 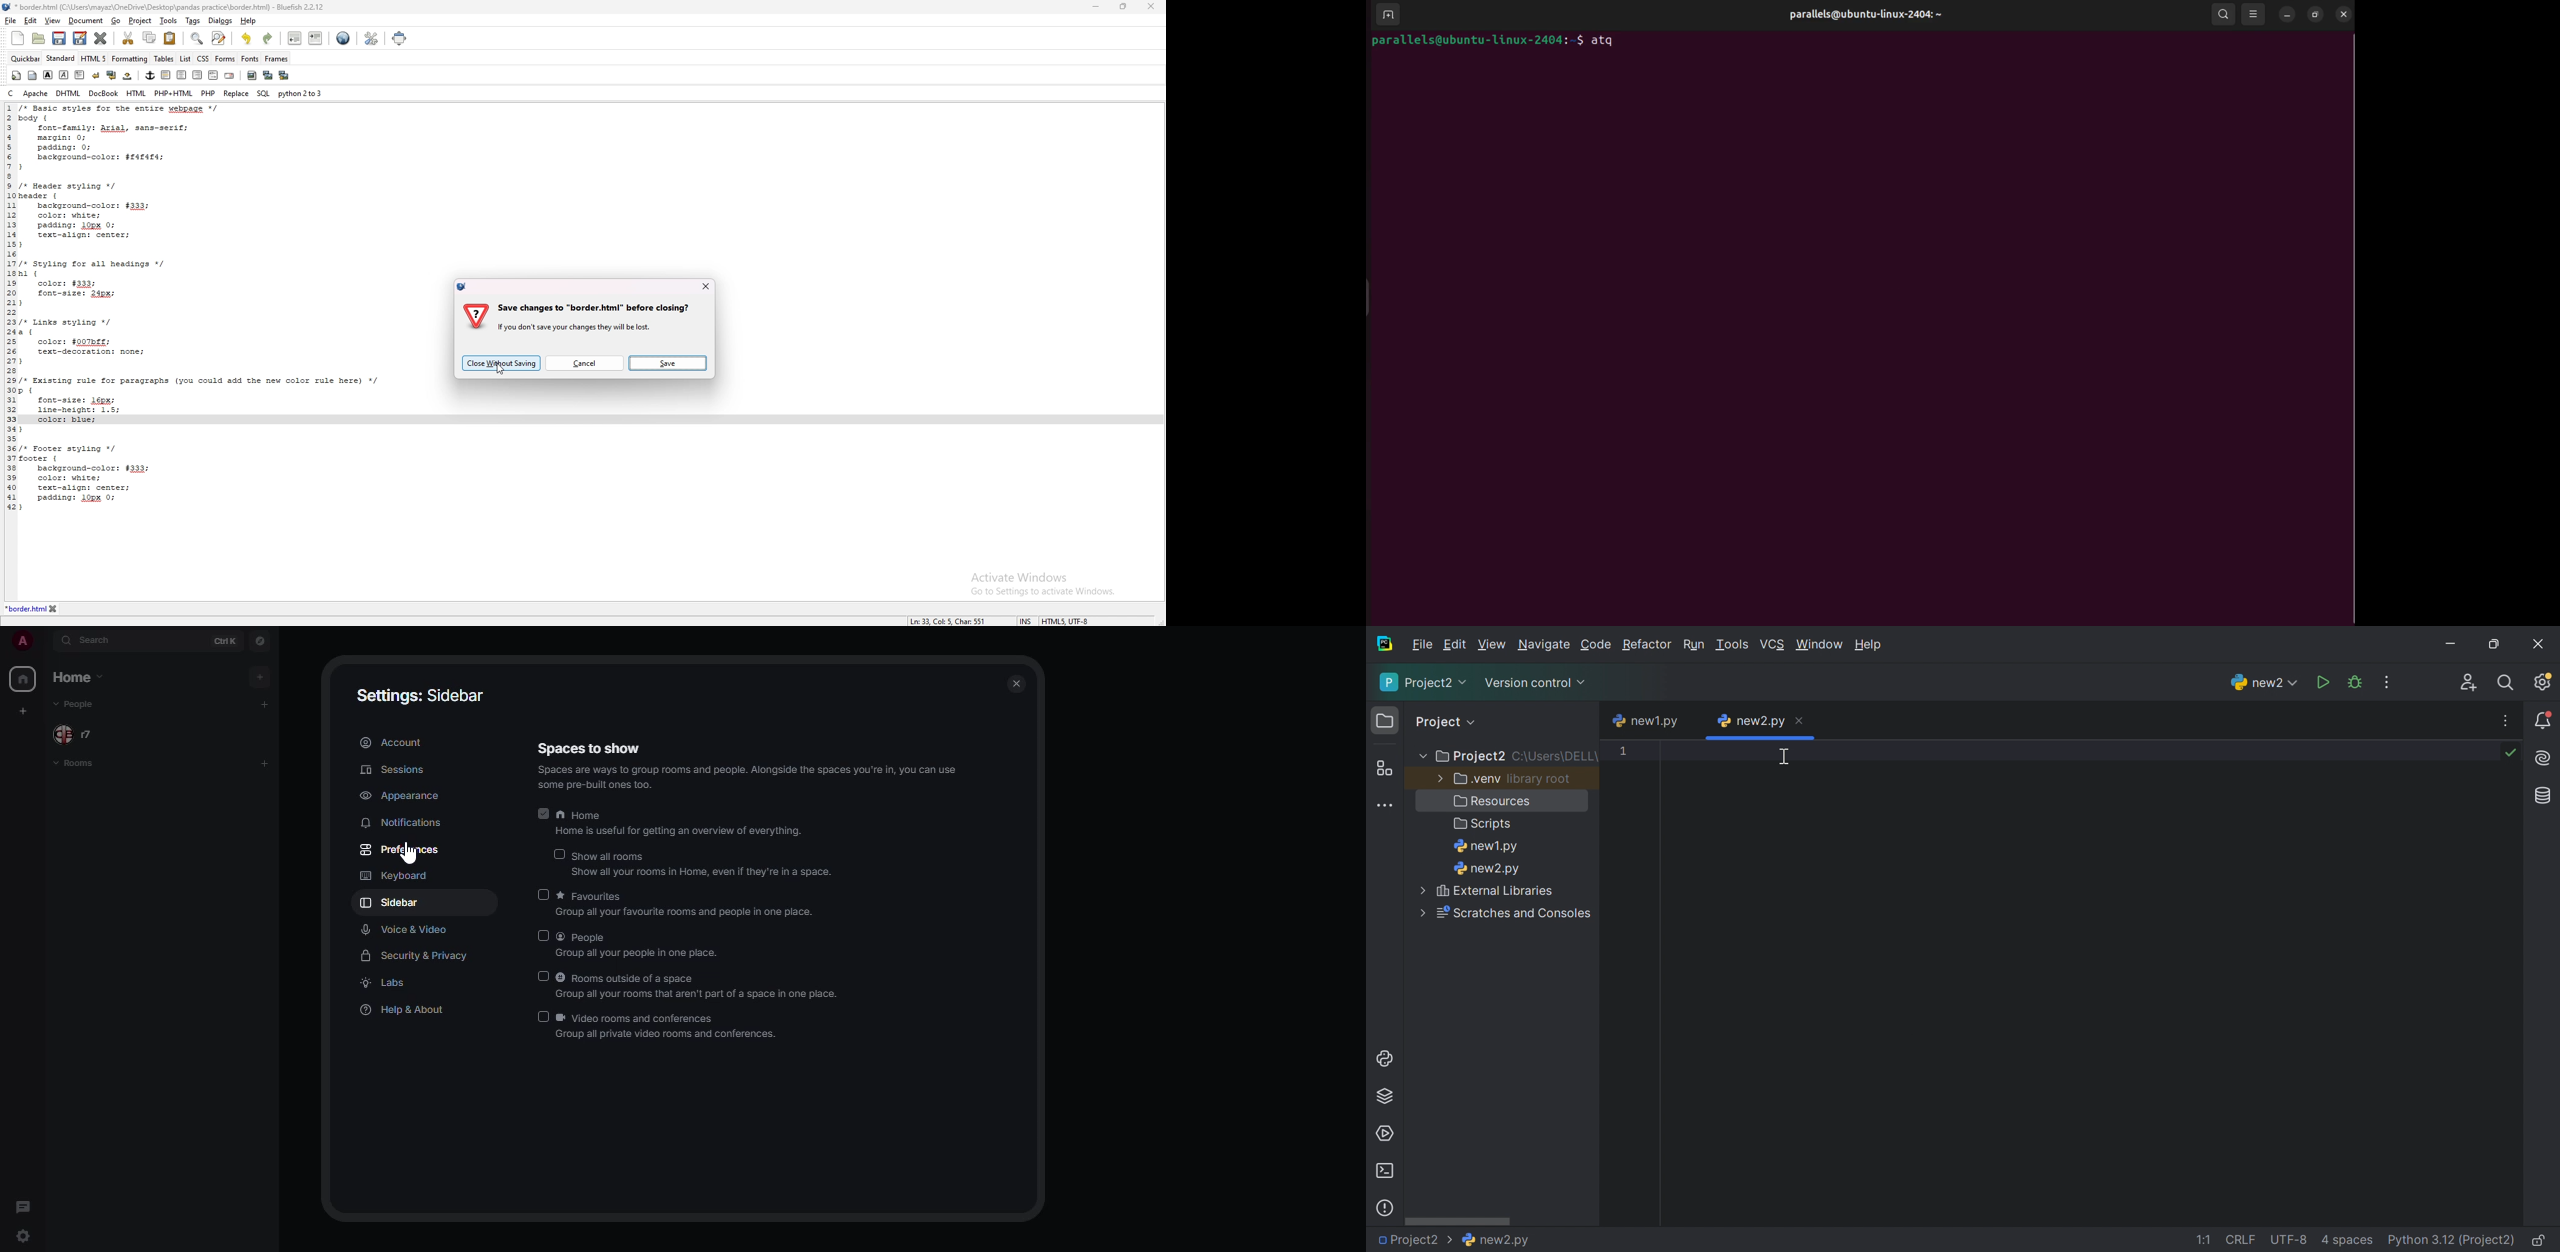 I want to click on 1, so click(x=1629, y=756).